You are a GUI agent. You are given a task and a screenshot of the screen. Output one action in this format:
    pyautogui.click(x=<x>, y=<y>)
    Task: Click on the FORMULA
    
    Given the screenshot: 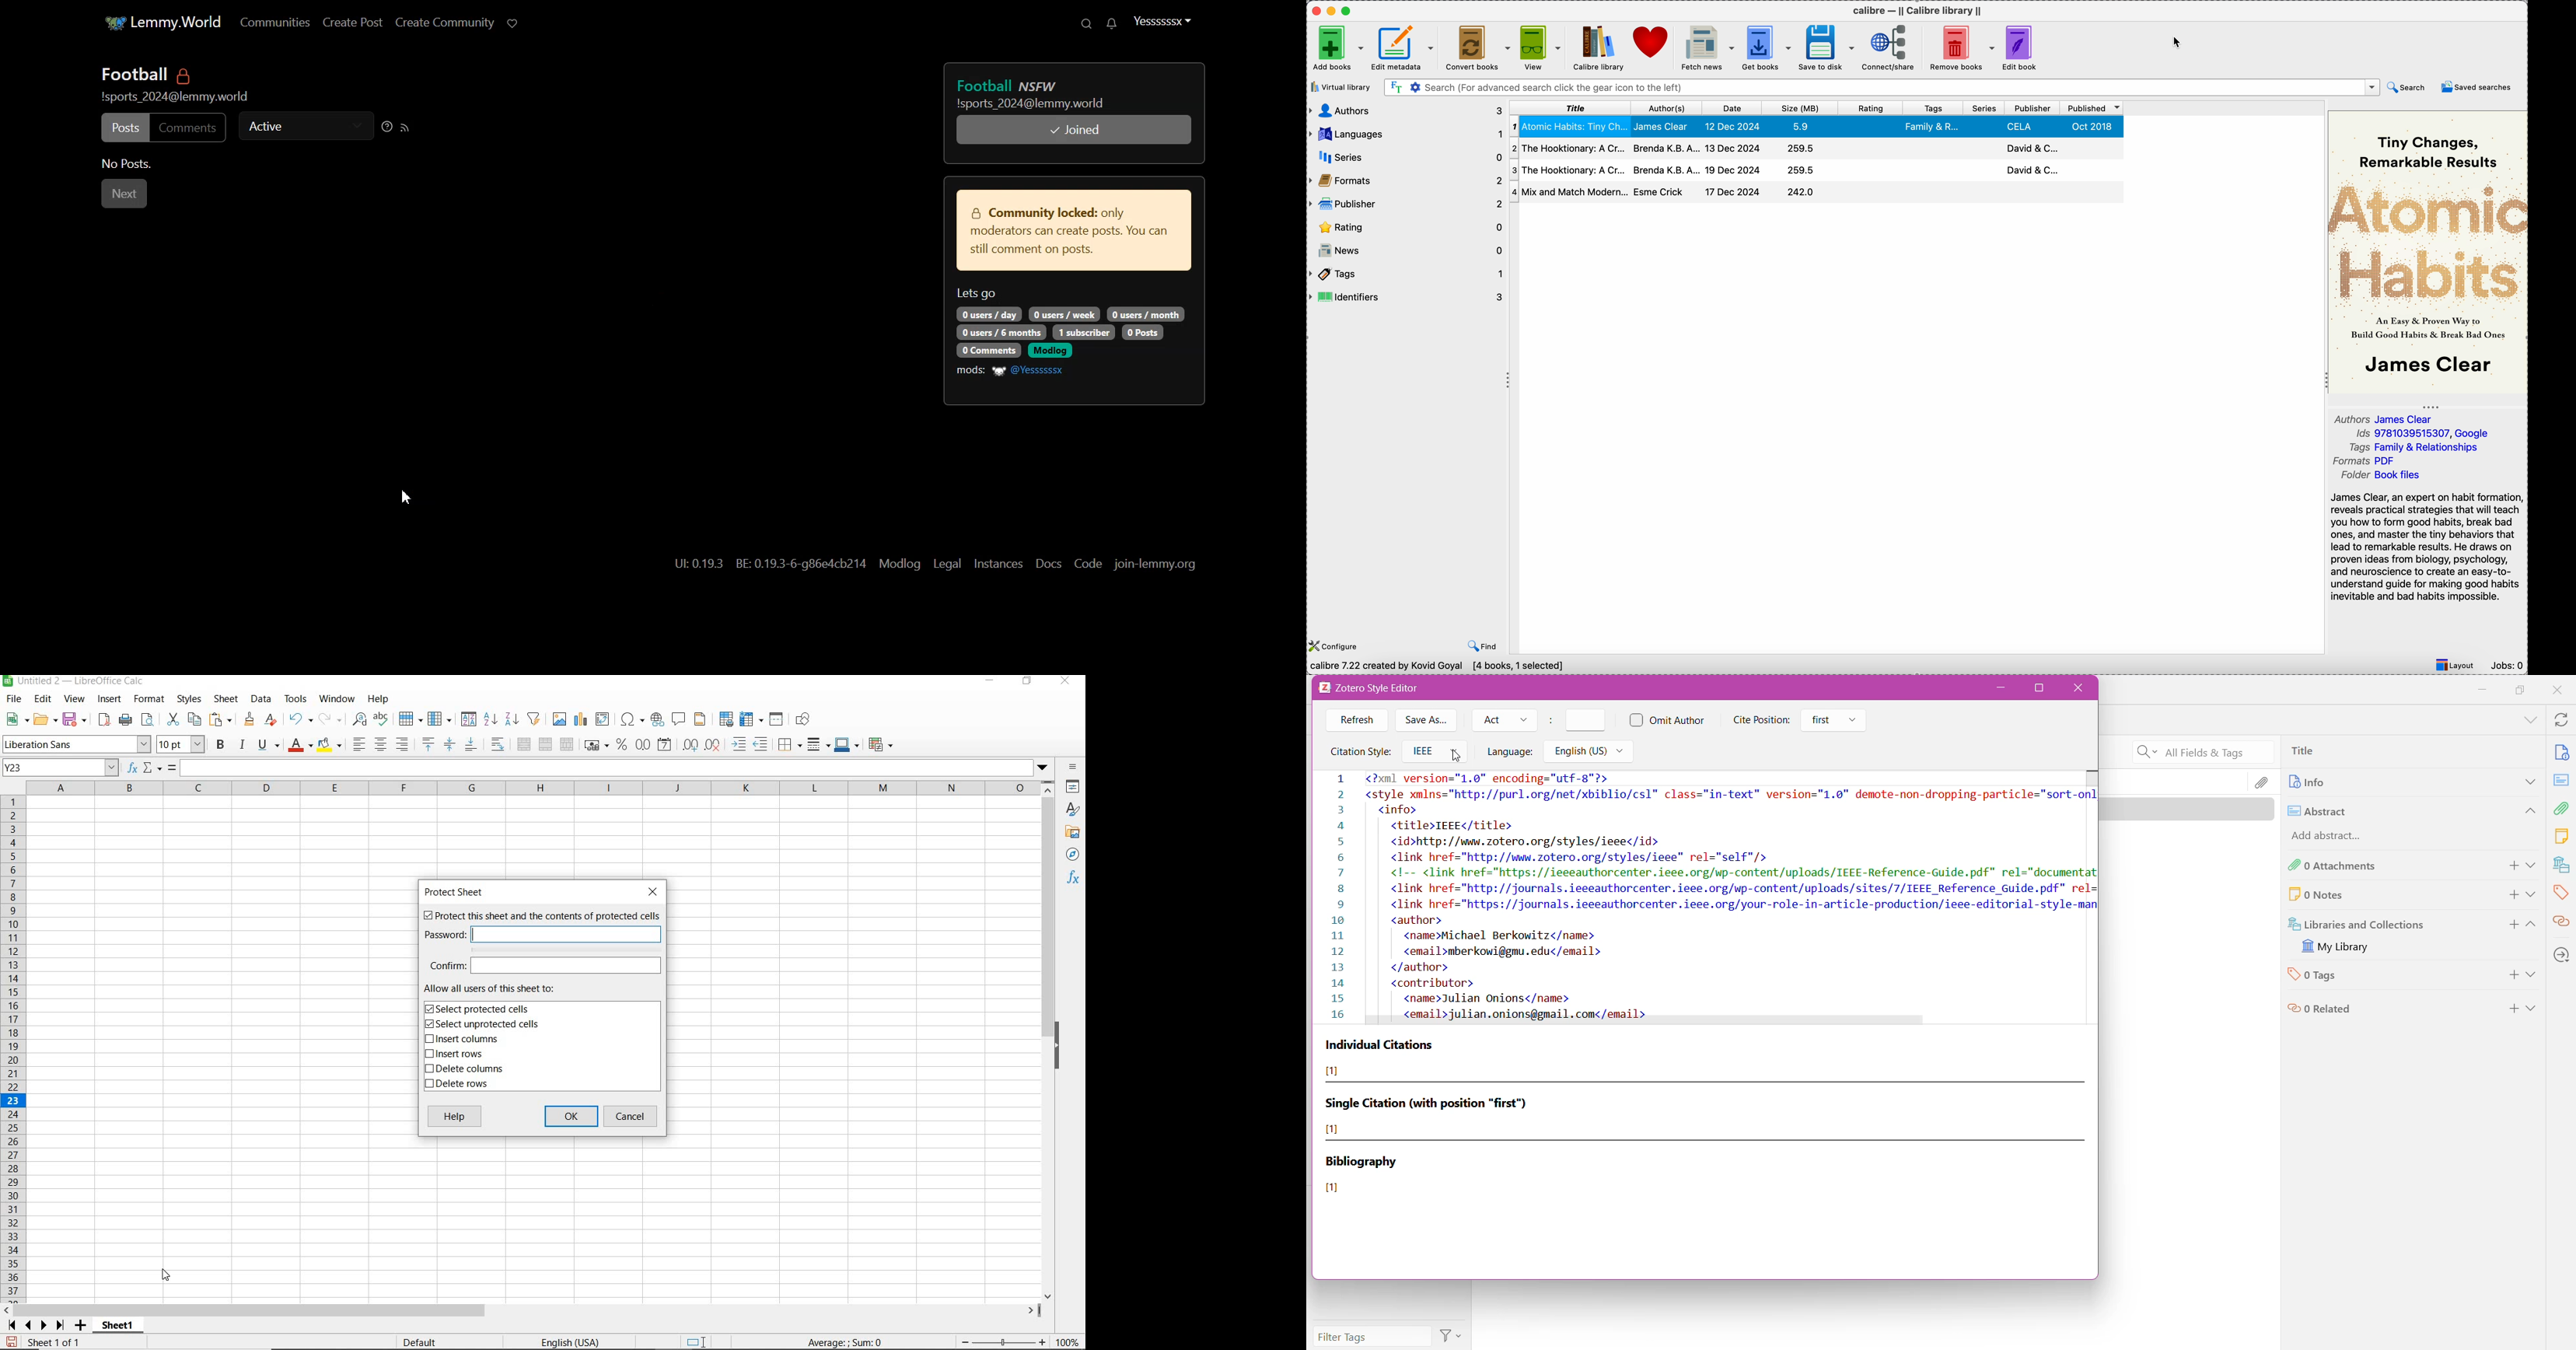 What is the action you would take?
    pyautogui.click(x=846, y=1343)
    